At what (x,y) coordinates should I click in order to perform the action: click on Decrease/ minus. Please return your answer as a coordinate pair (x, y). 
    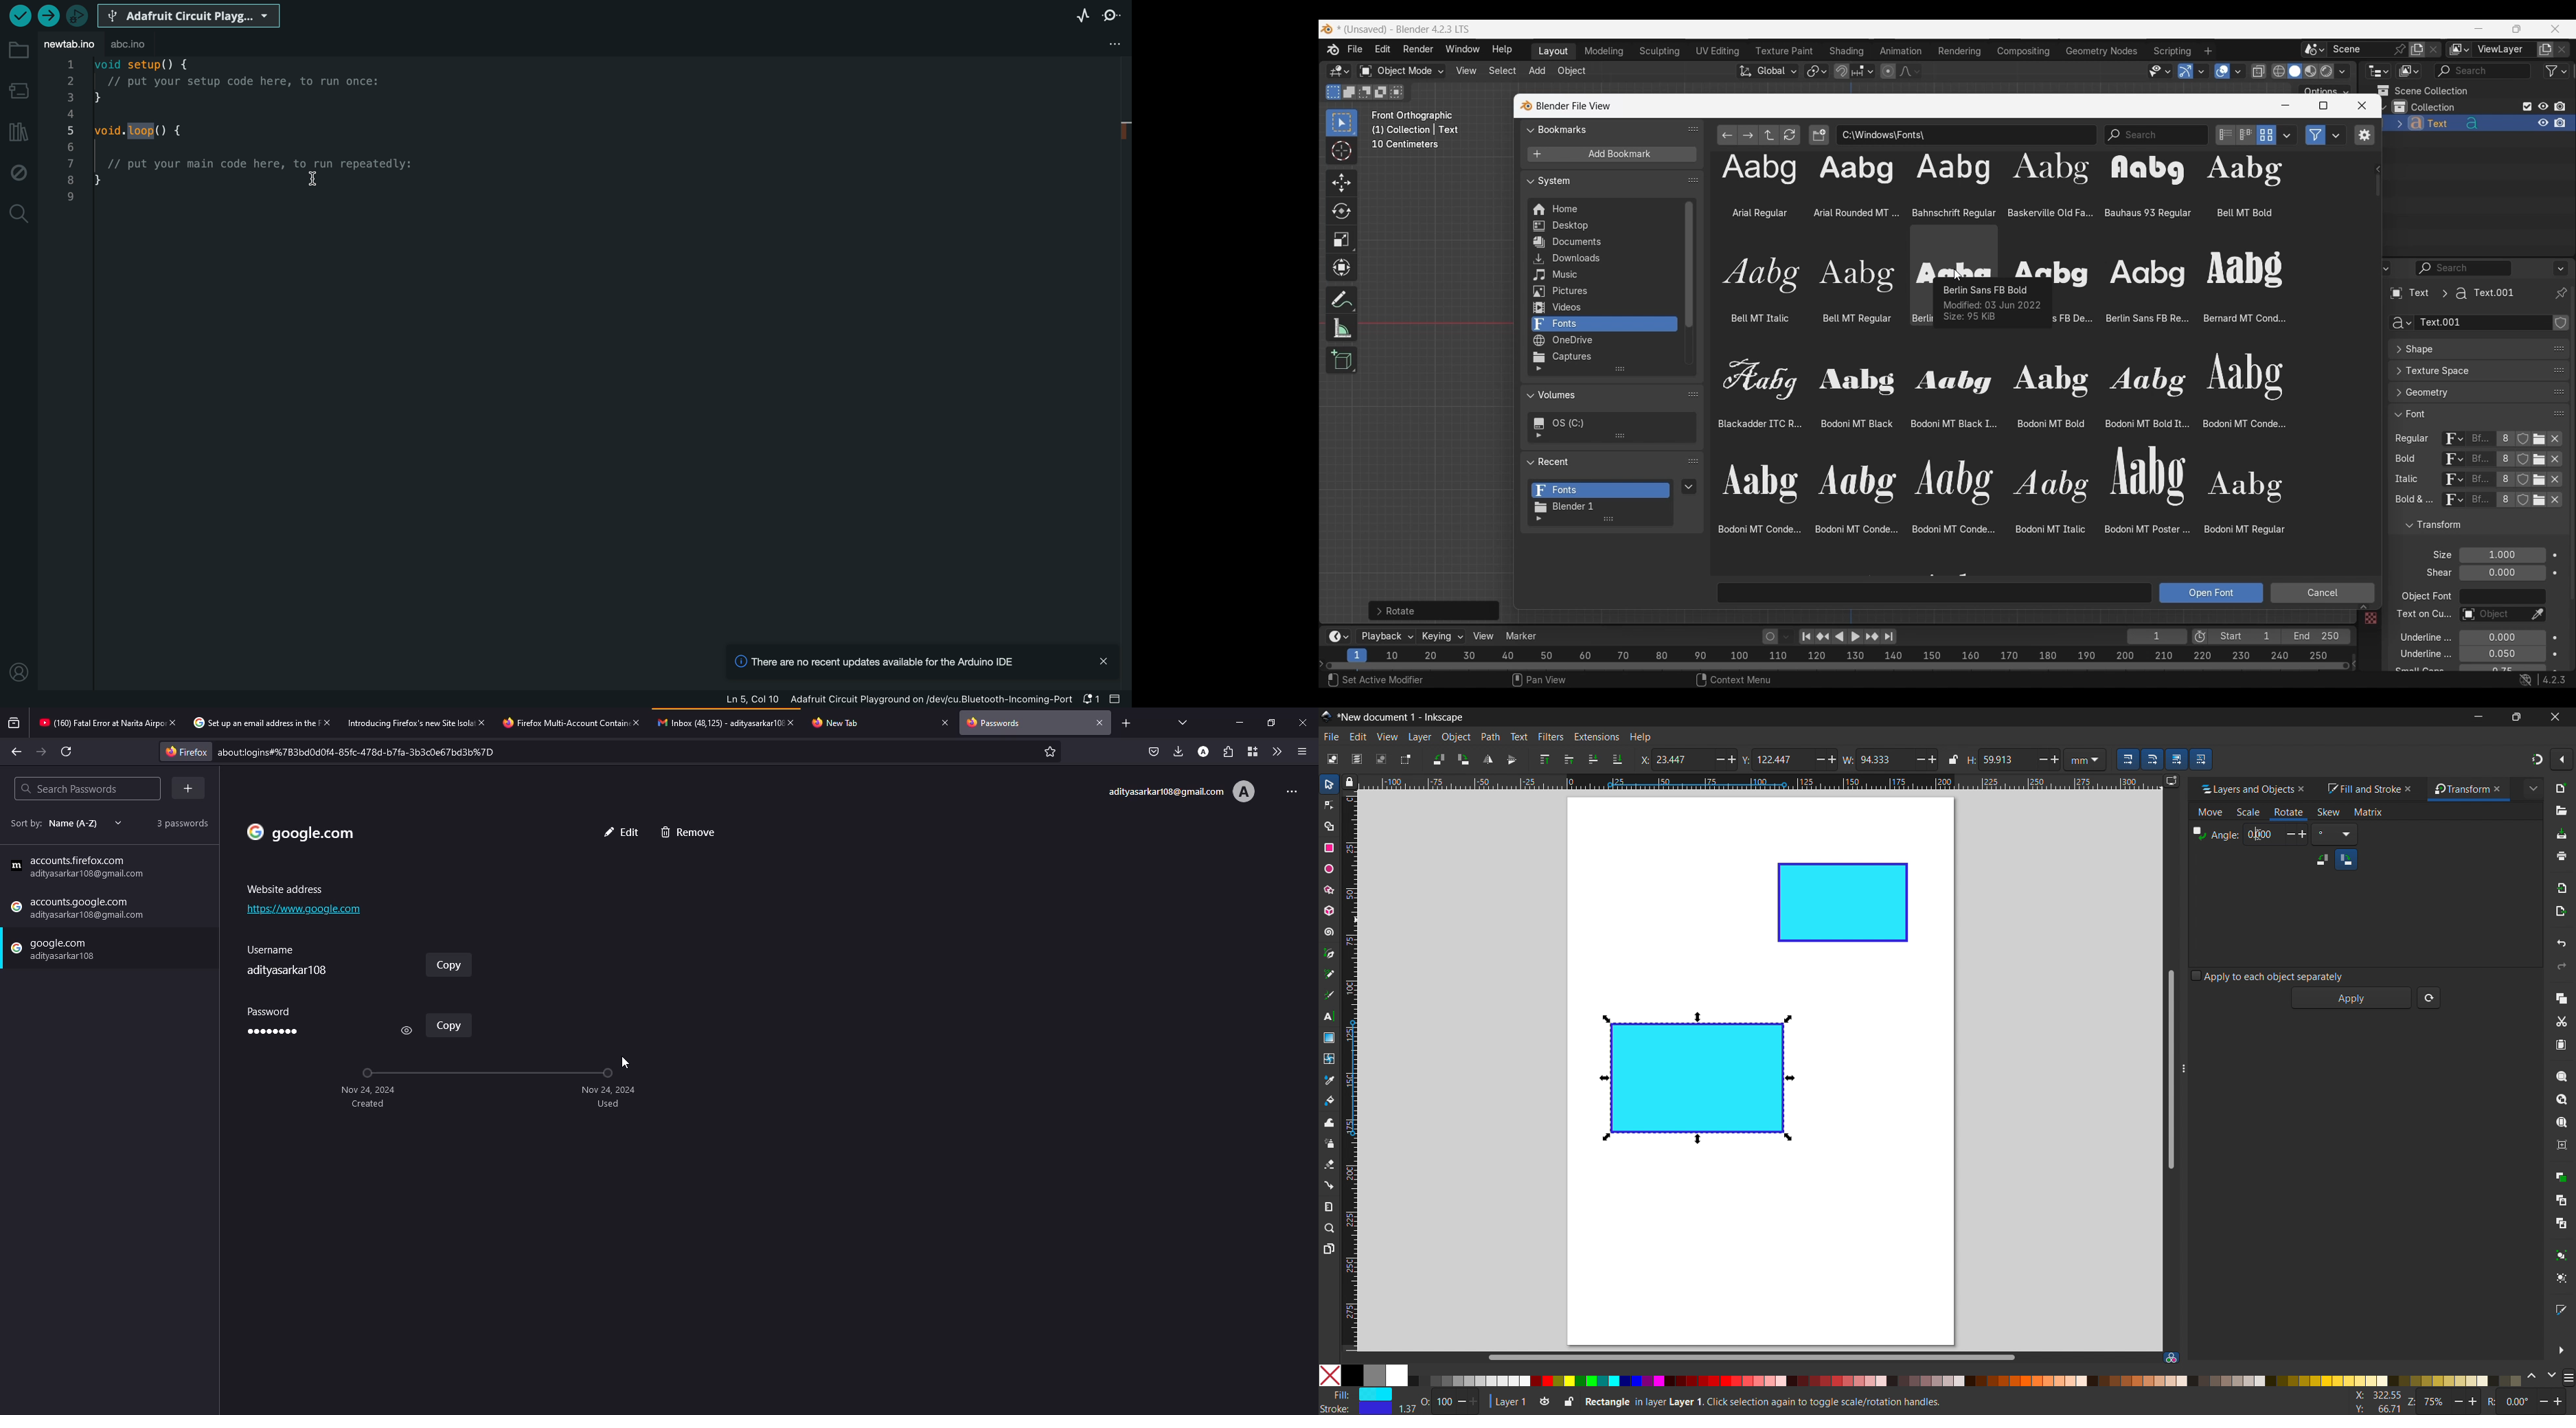
    Looking at the image, I should click on (2038, 759).